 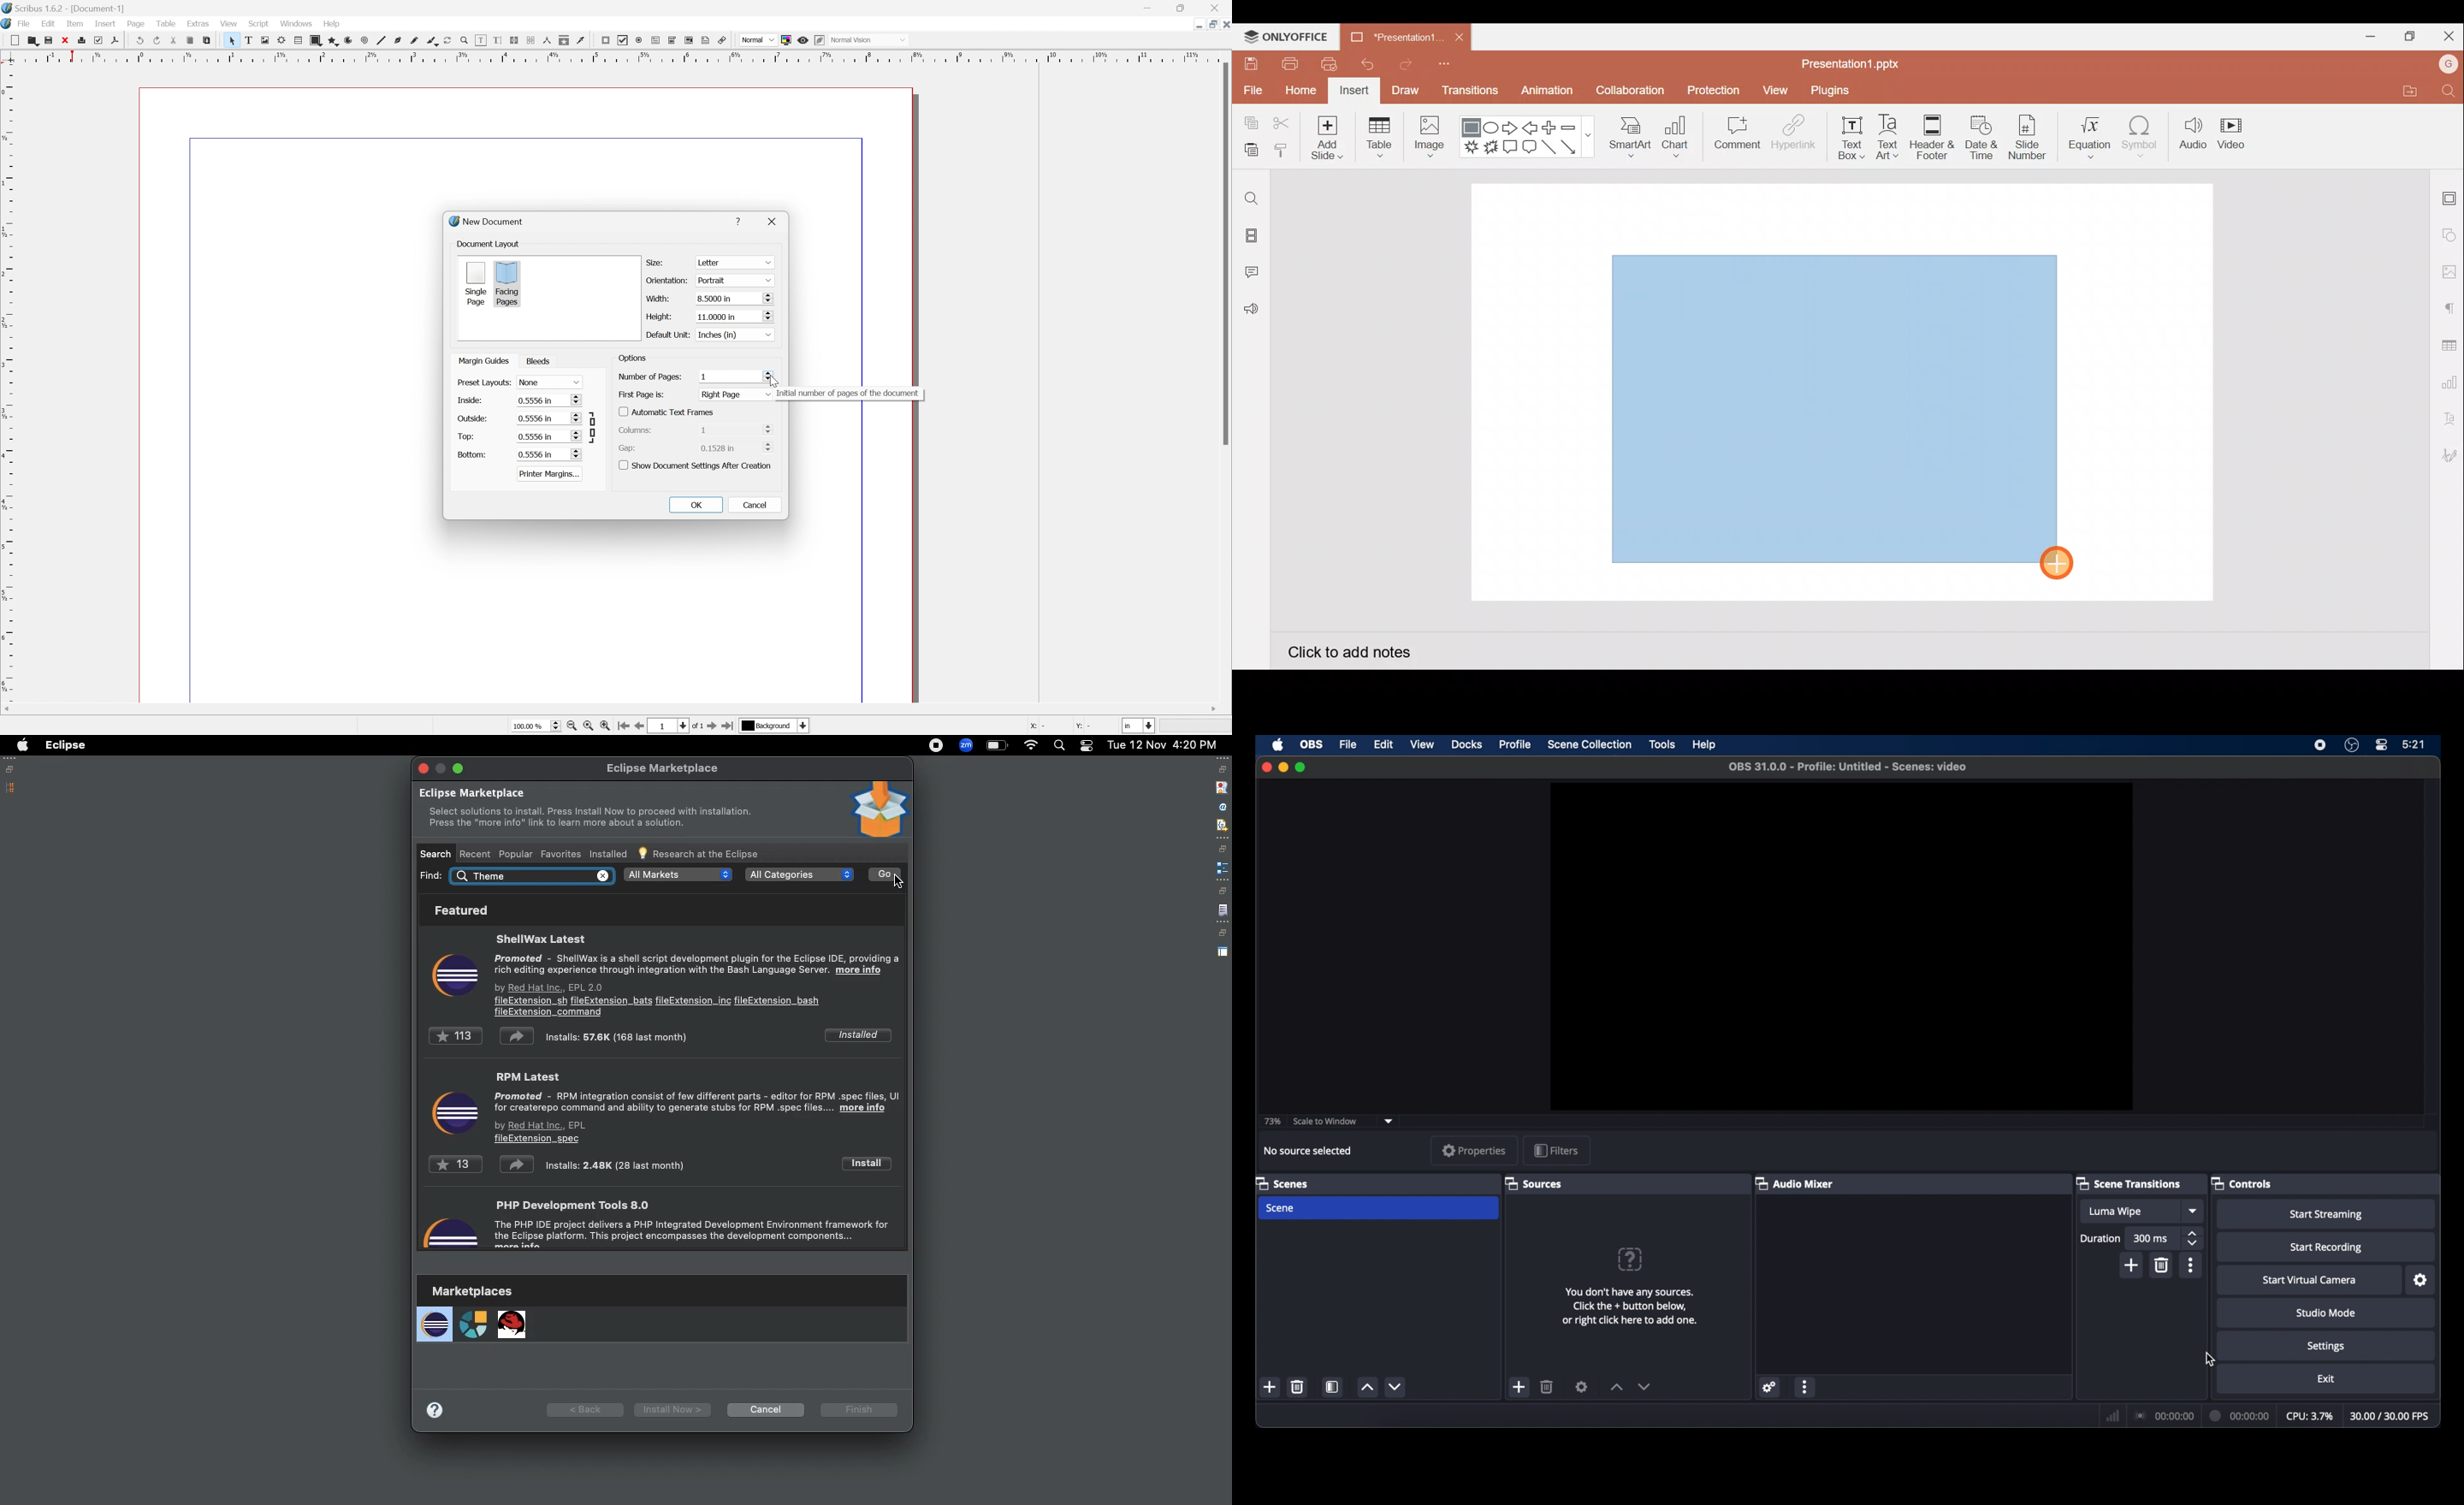 What do you see at coordinates (2101, 1238) in the screenshot?
I see `duration` at bounding box center [2101, 1238].